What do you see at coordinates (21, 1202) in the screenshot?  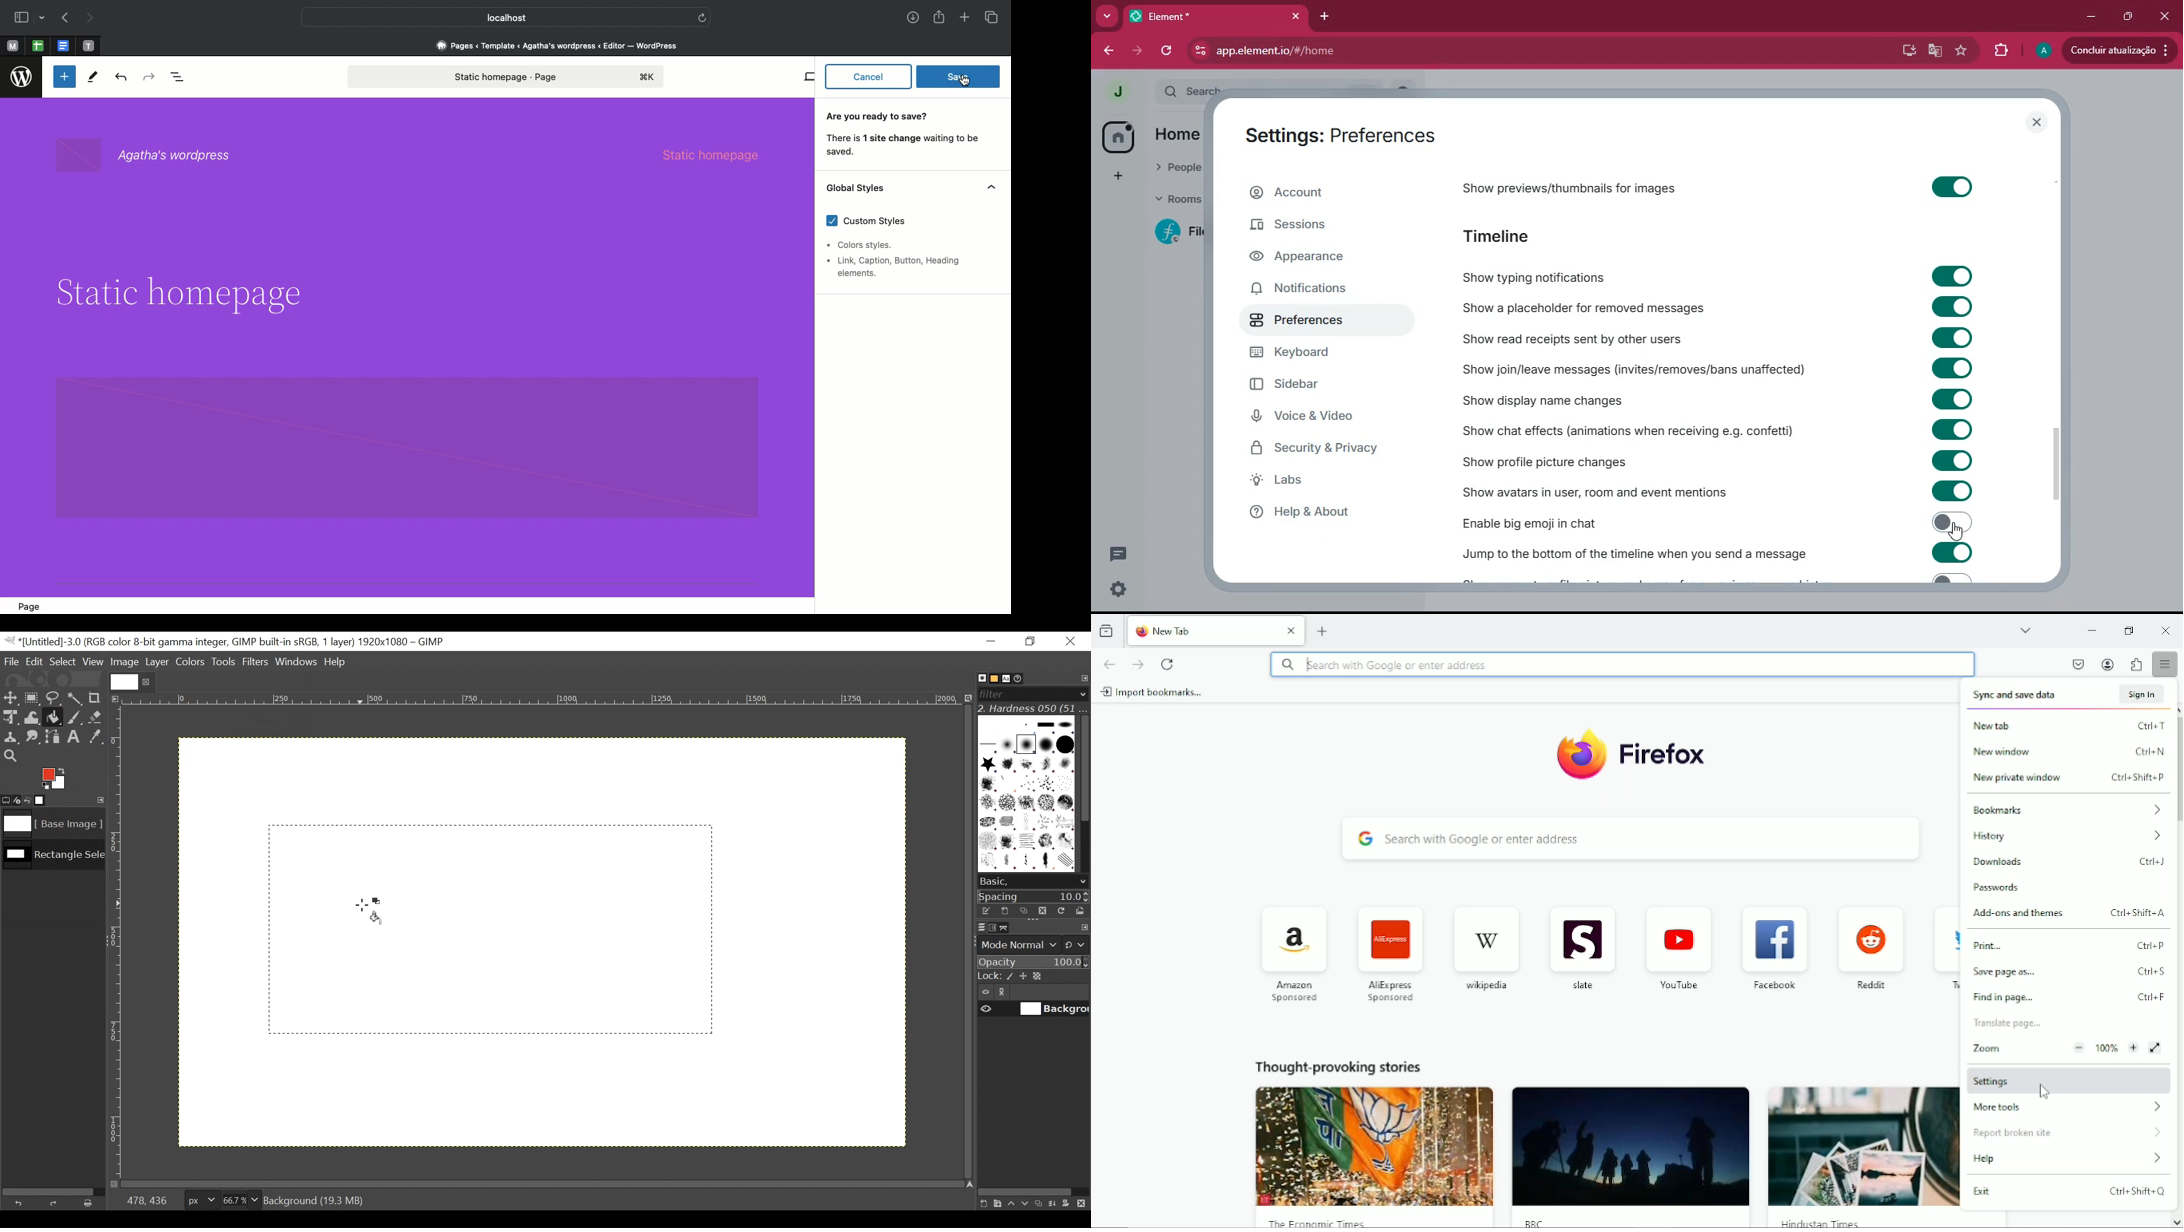 I see `Undo` at bounding box center [21, 1202].